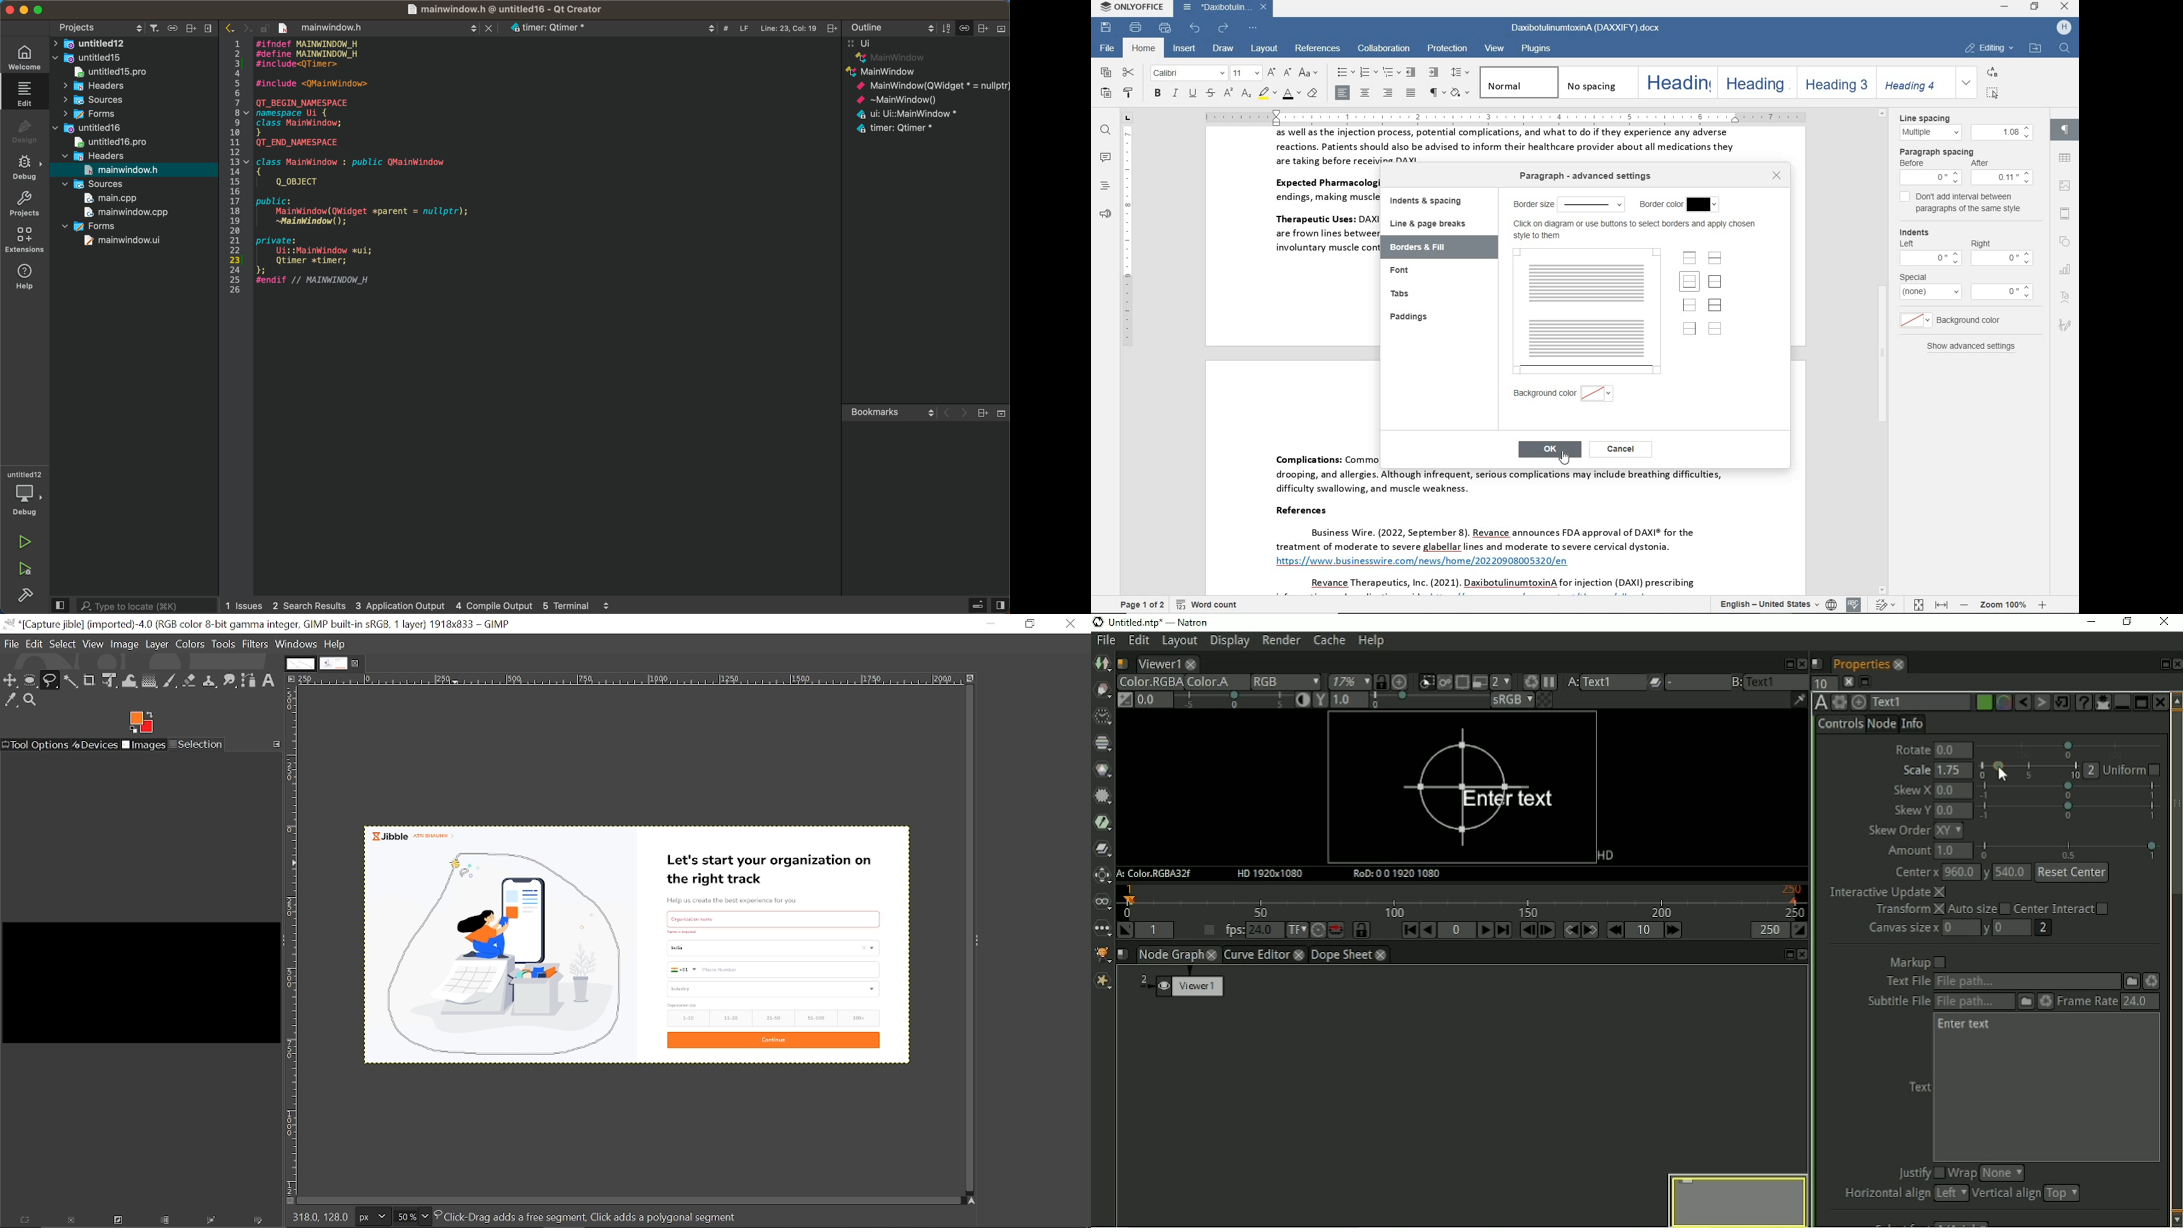 The width and height of the screenshot is (2184, 1232). Describe the element at coordinates (1552, 450) in the screenshot. I see `OK` at that location.